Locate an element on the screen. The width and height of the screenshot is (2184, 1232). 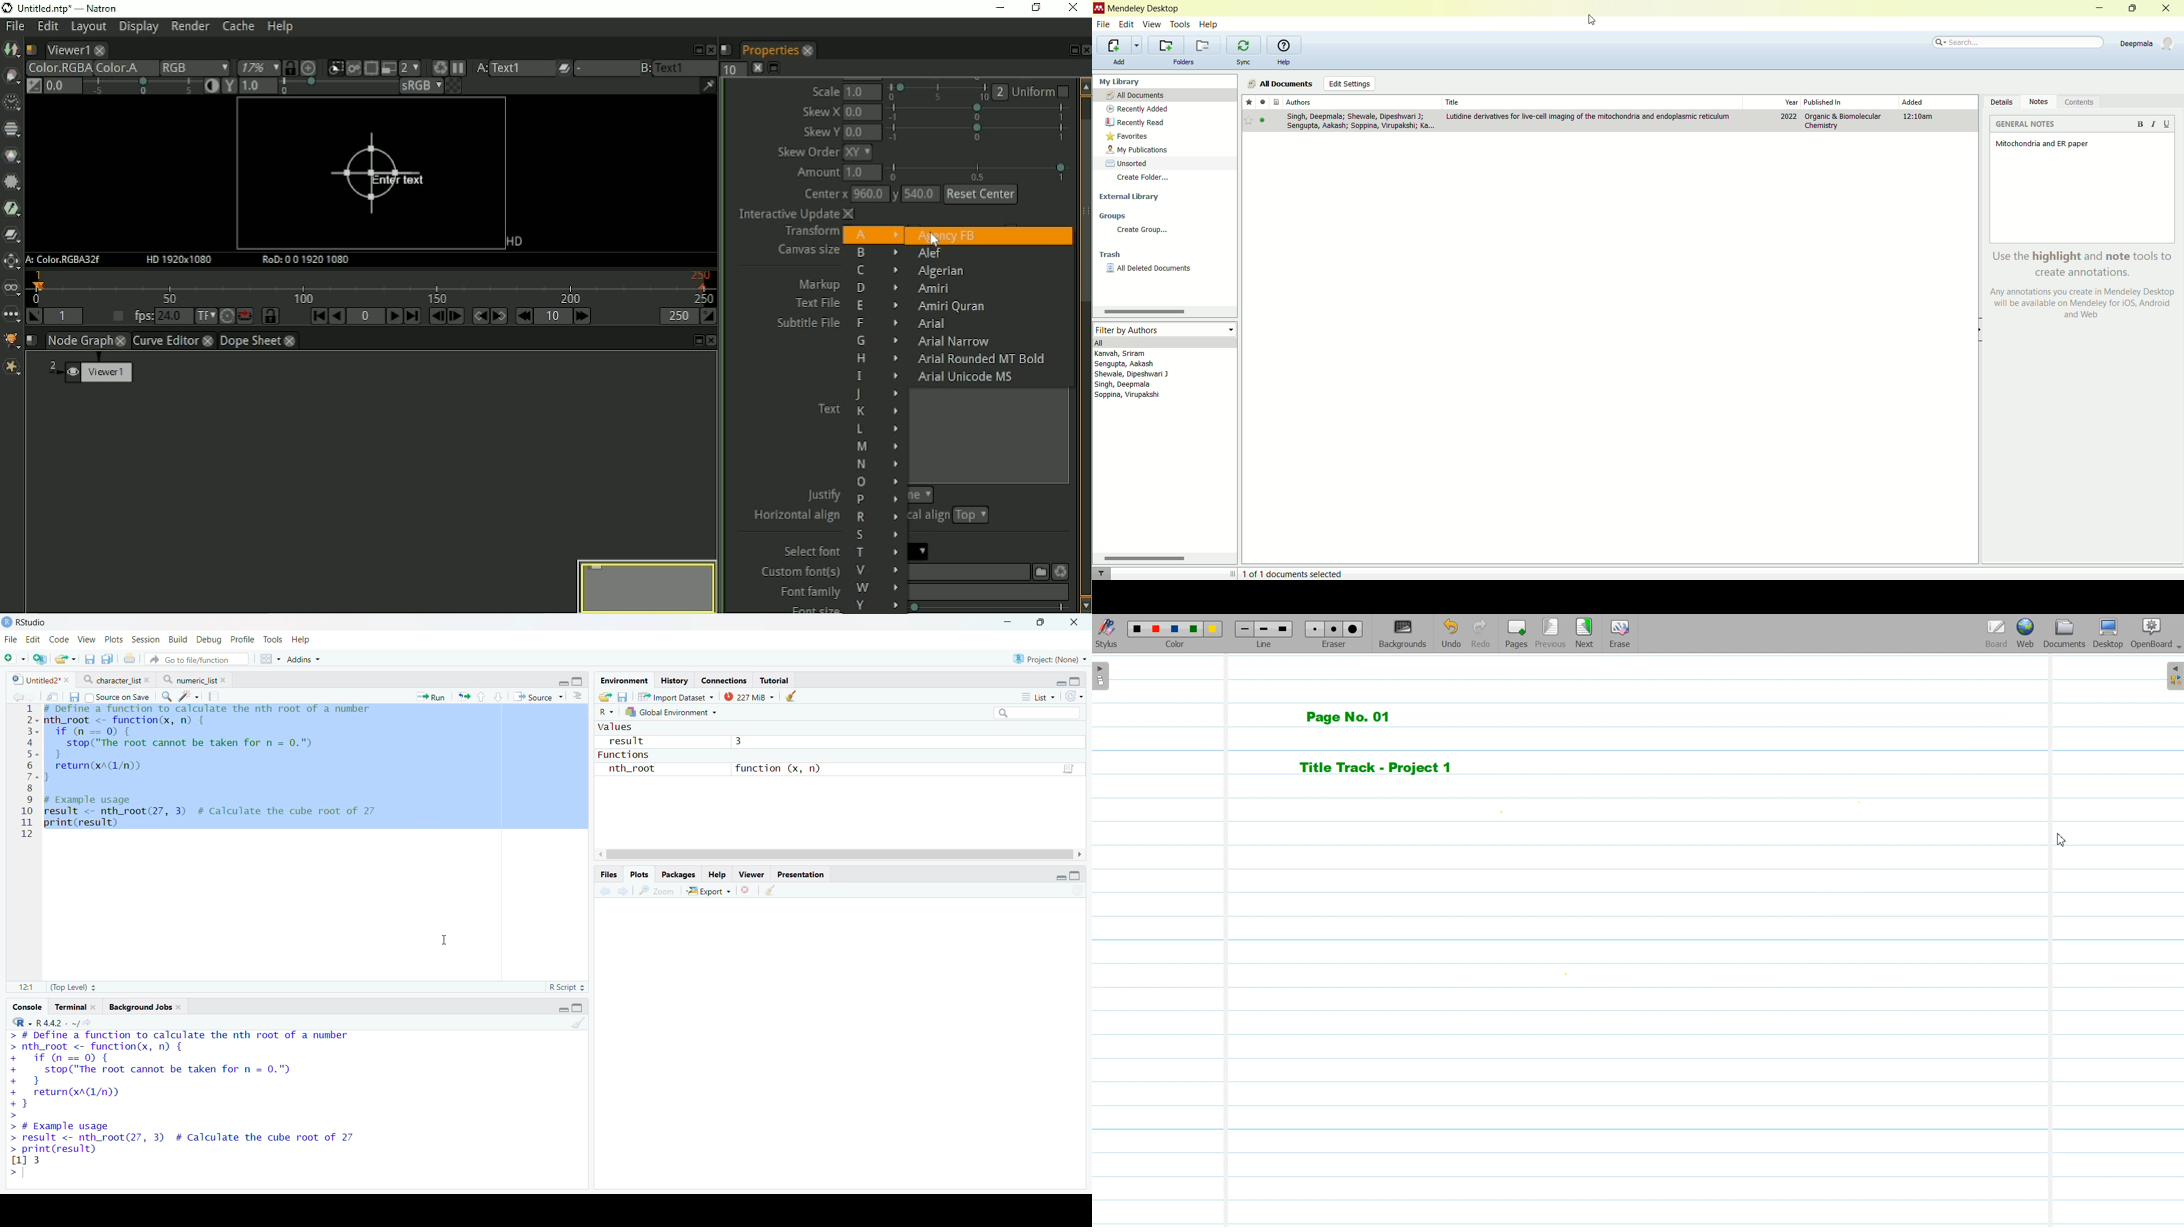
Functions is located at coordinates (624, 755).